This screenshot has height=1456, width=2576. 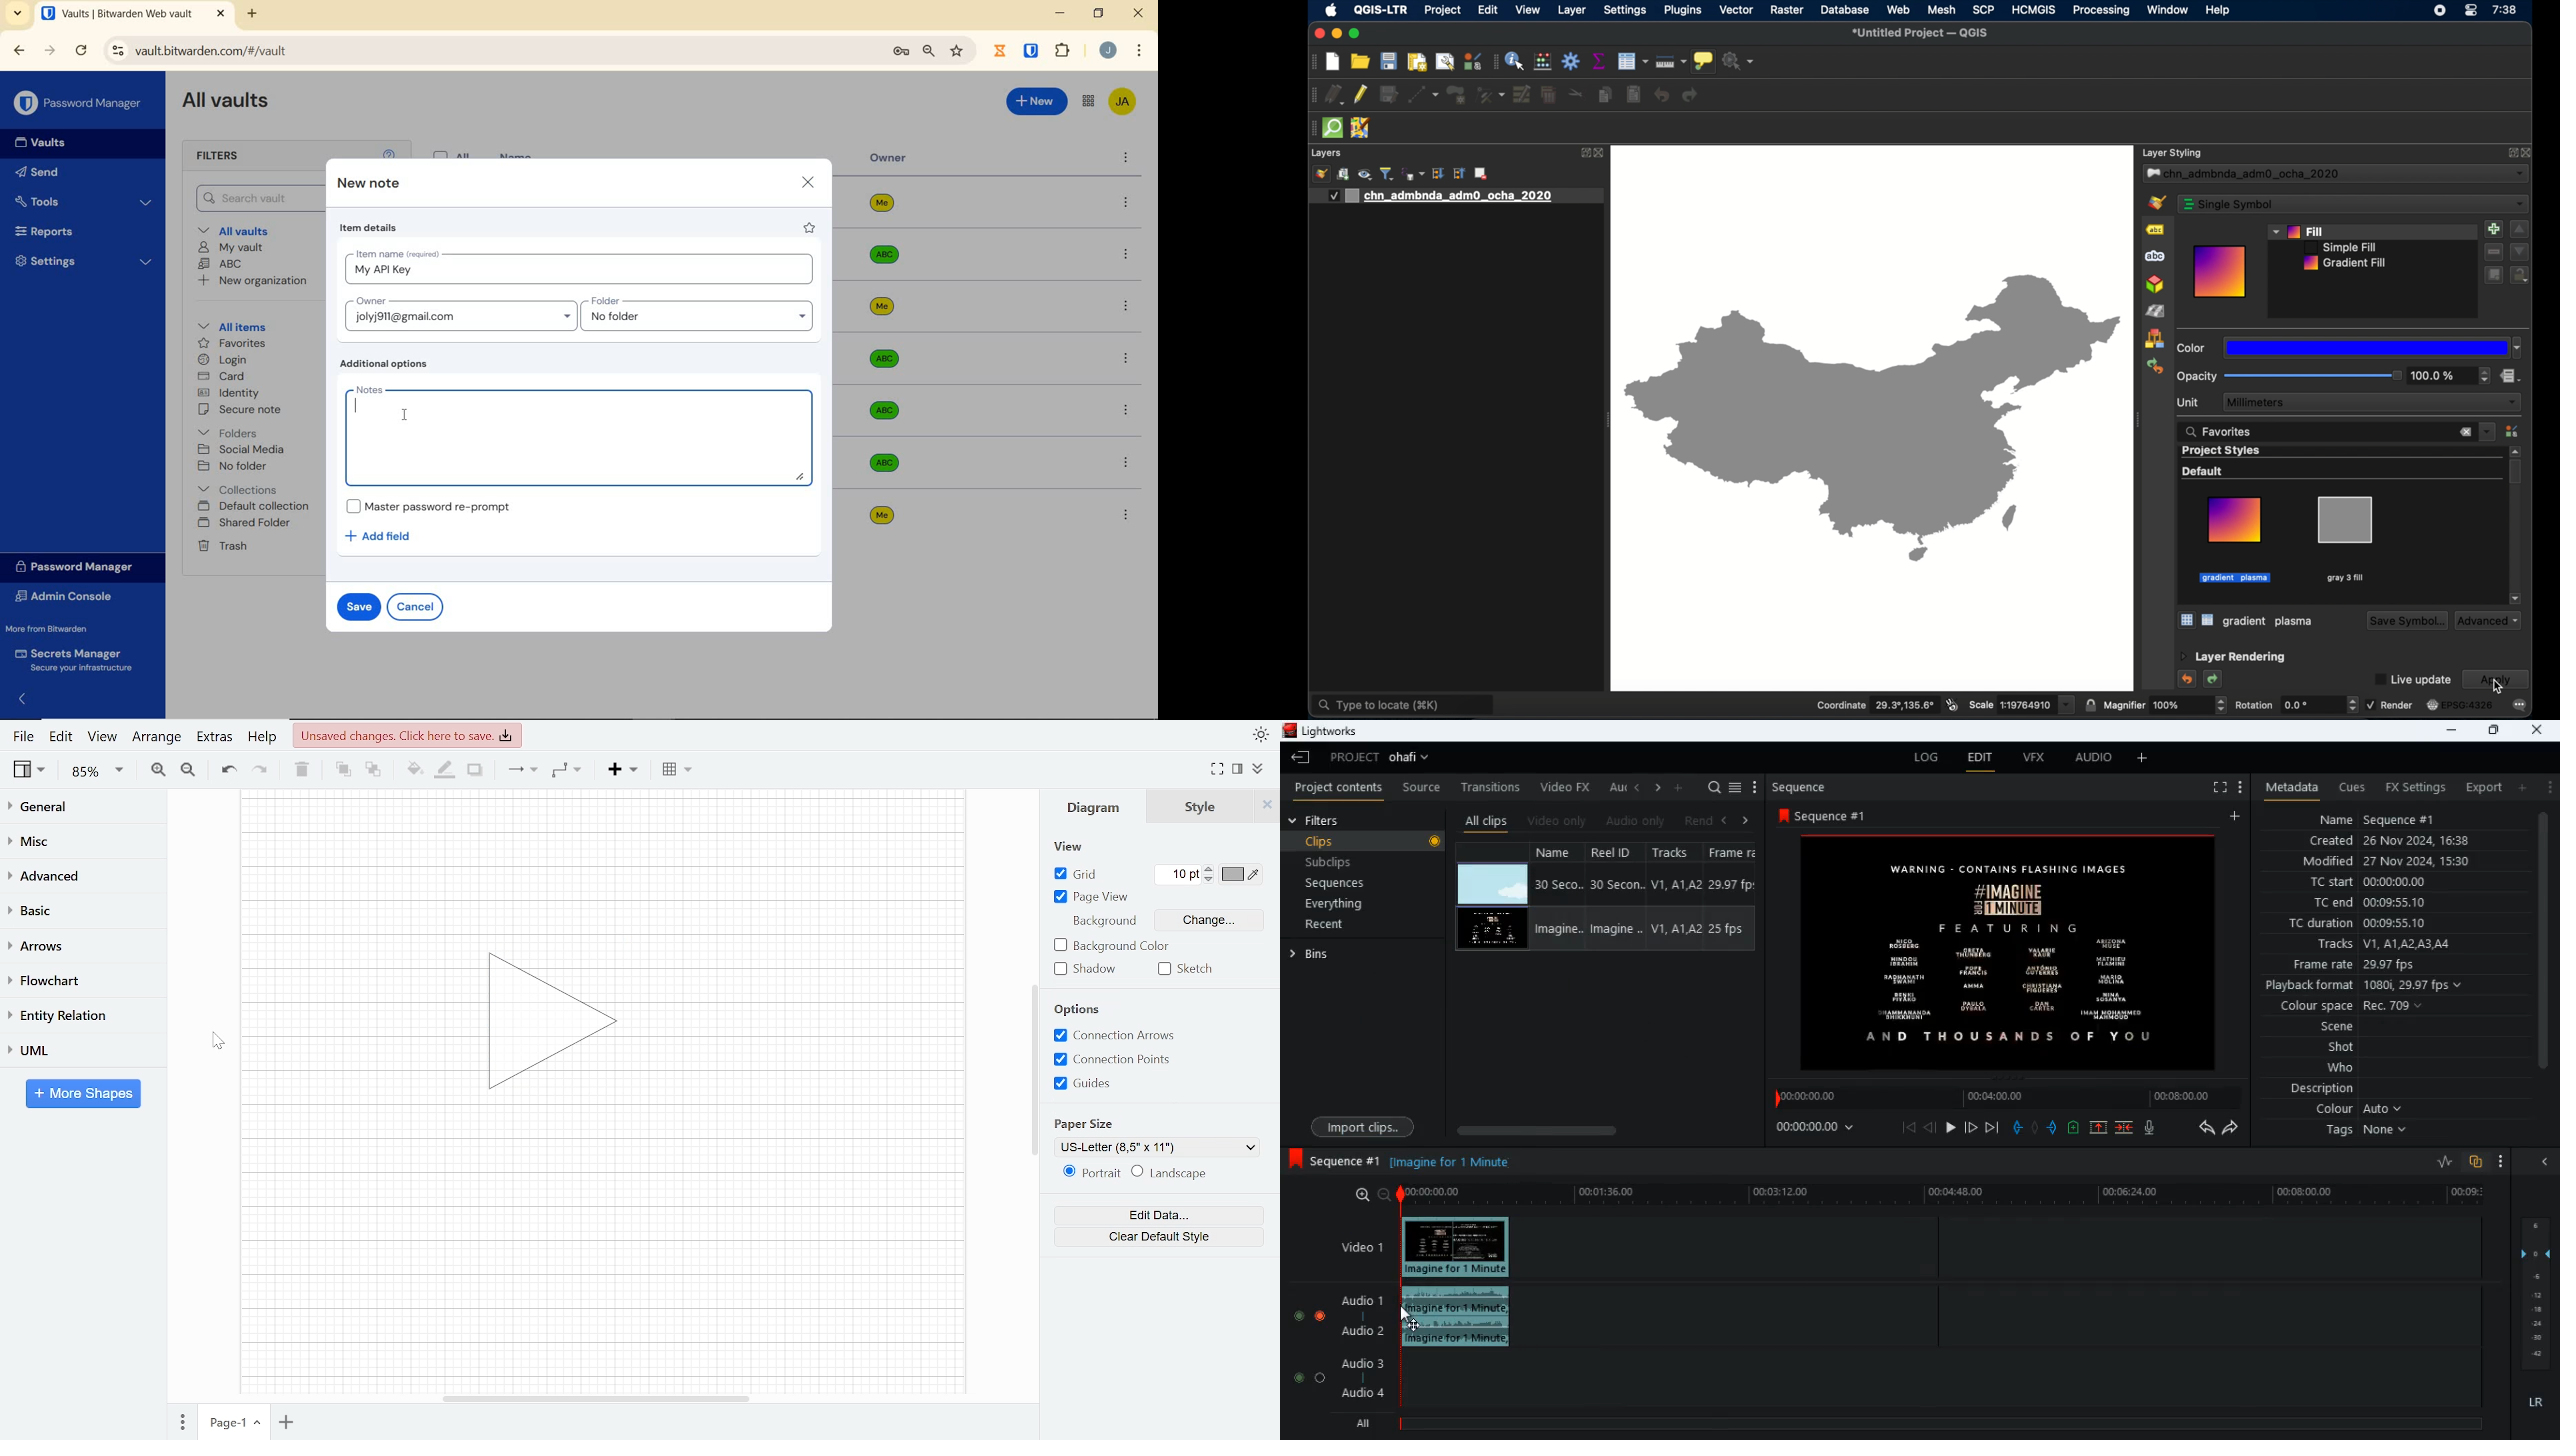 What do you see at coordinates (83, 1093) in the screenshot?
I see `More shapes` at bounding box center [83, 1093].